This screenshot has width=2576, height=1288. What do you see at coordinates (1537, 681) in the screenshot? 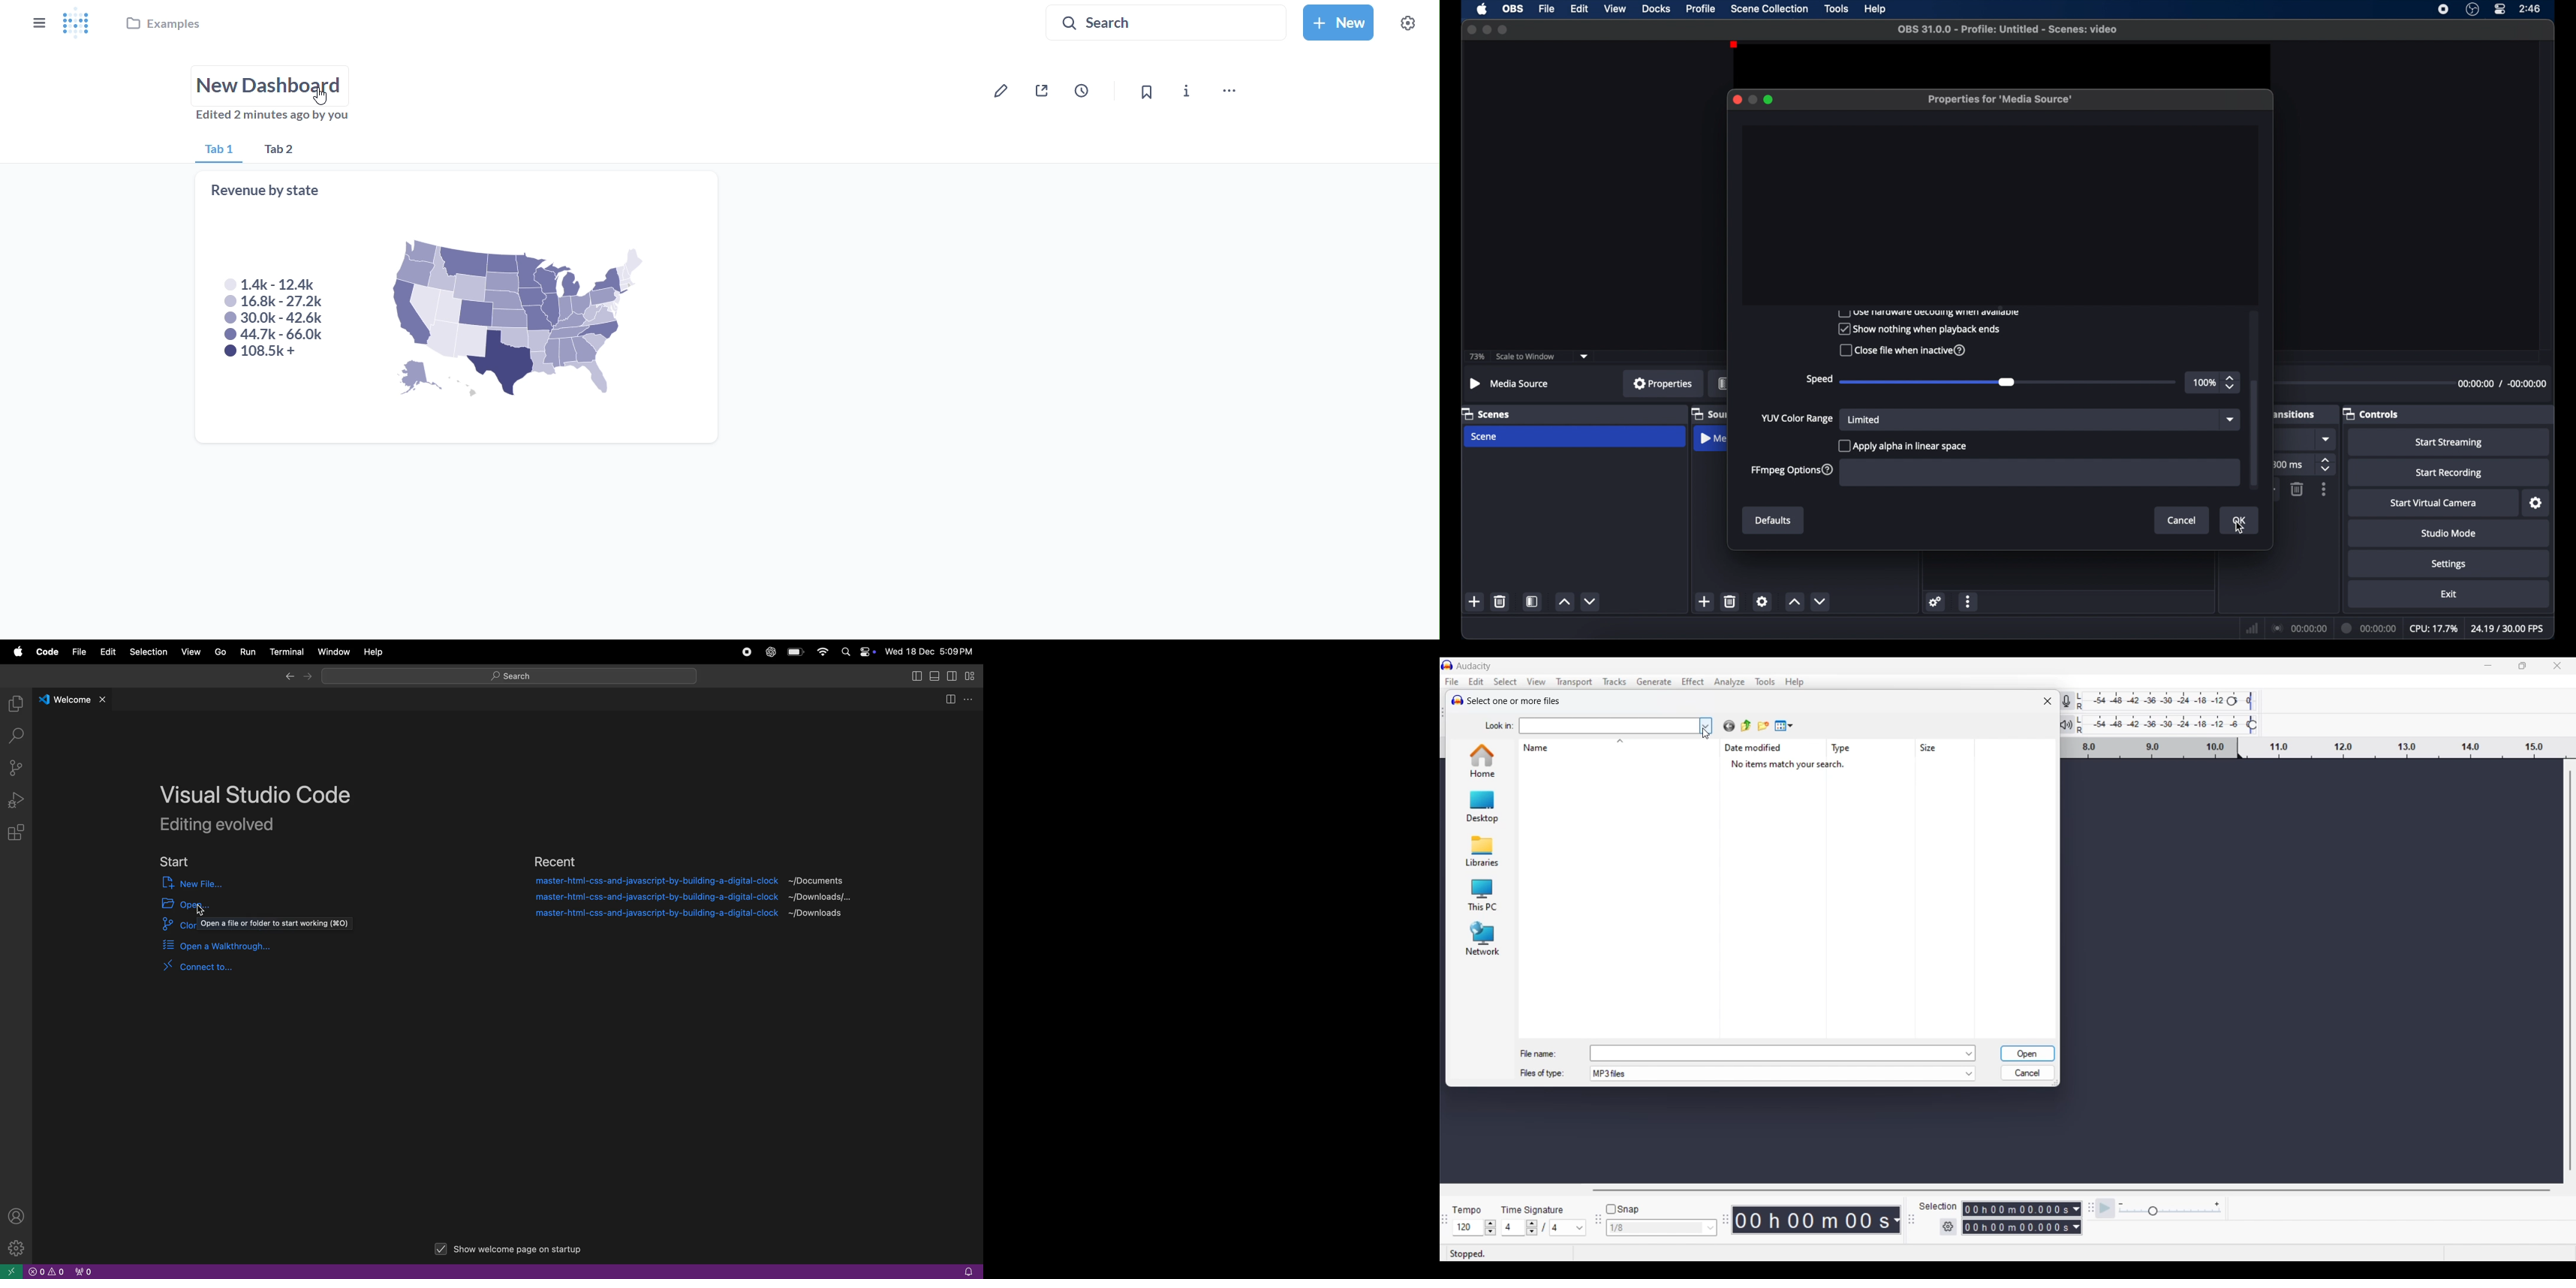
I see `View menu` at bounding box center [1537, 681].